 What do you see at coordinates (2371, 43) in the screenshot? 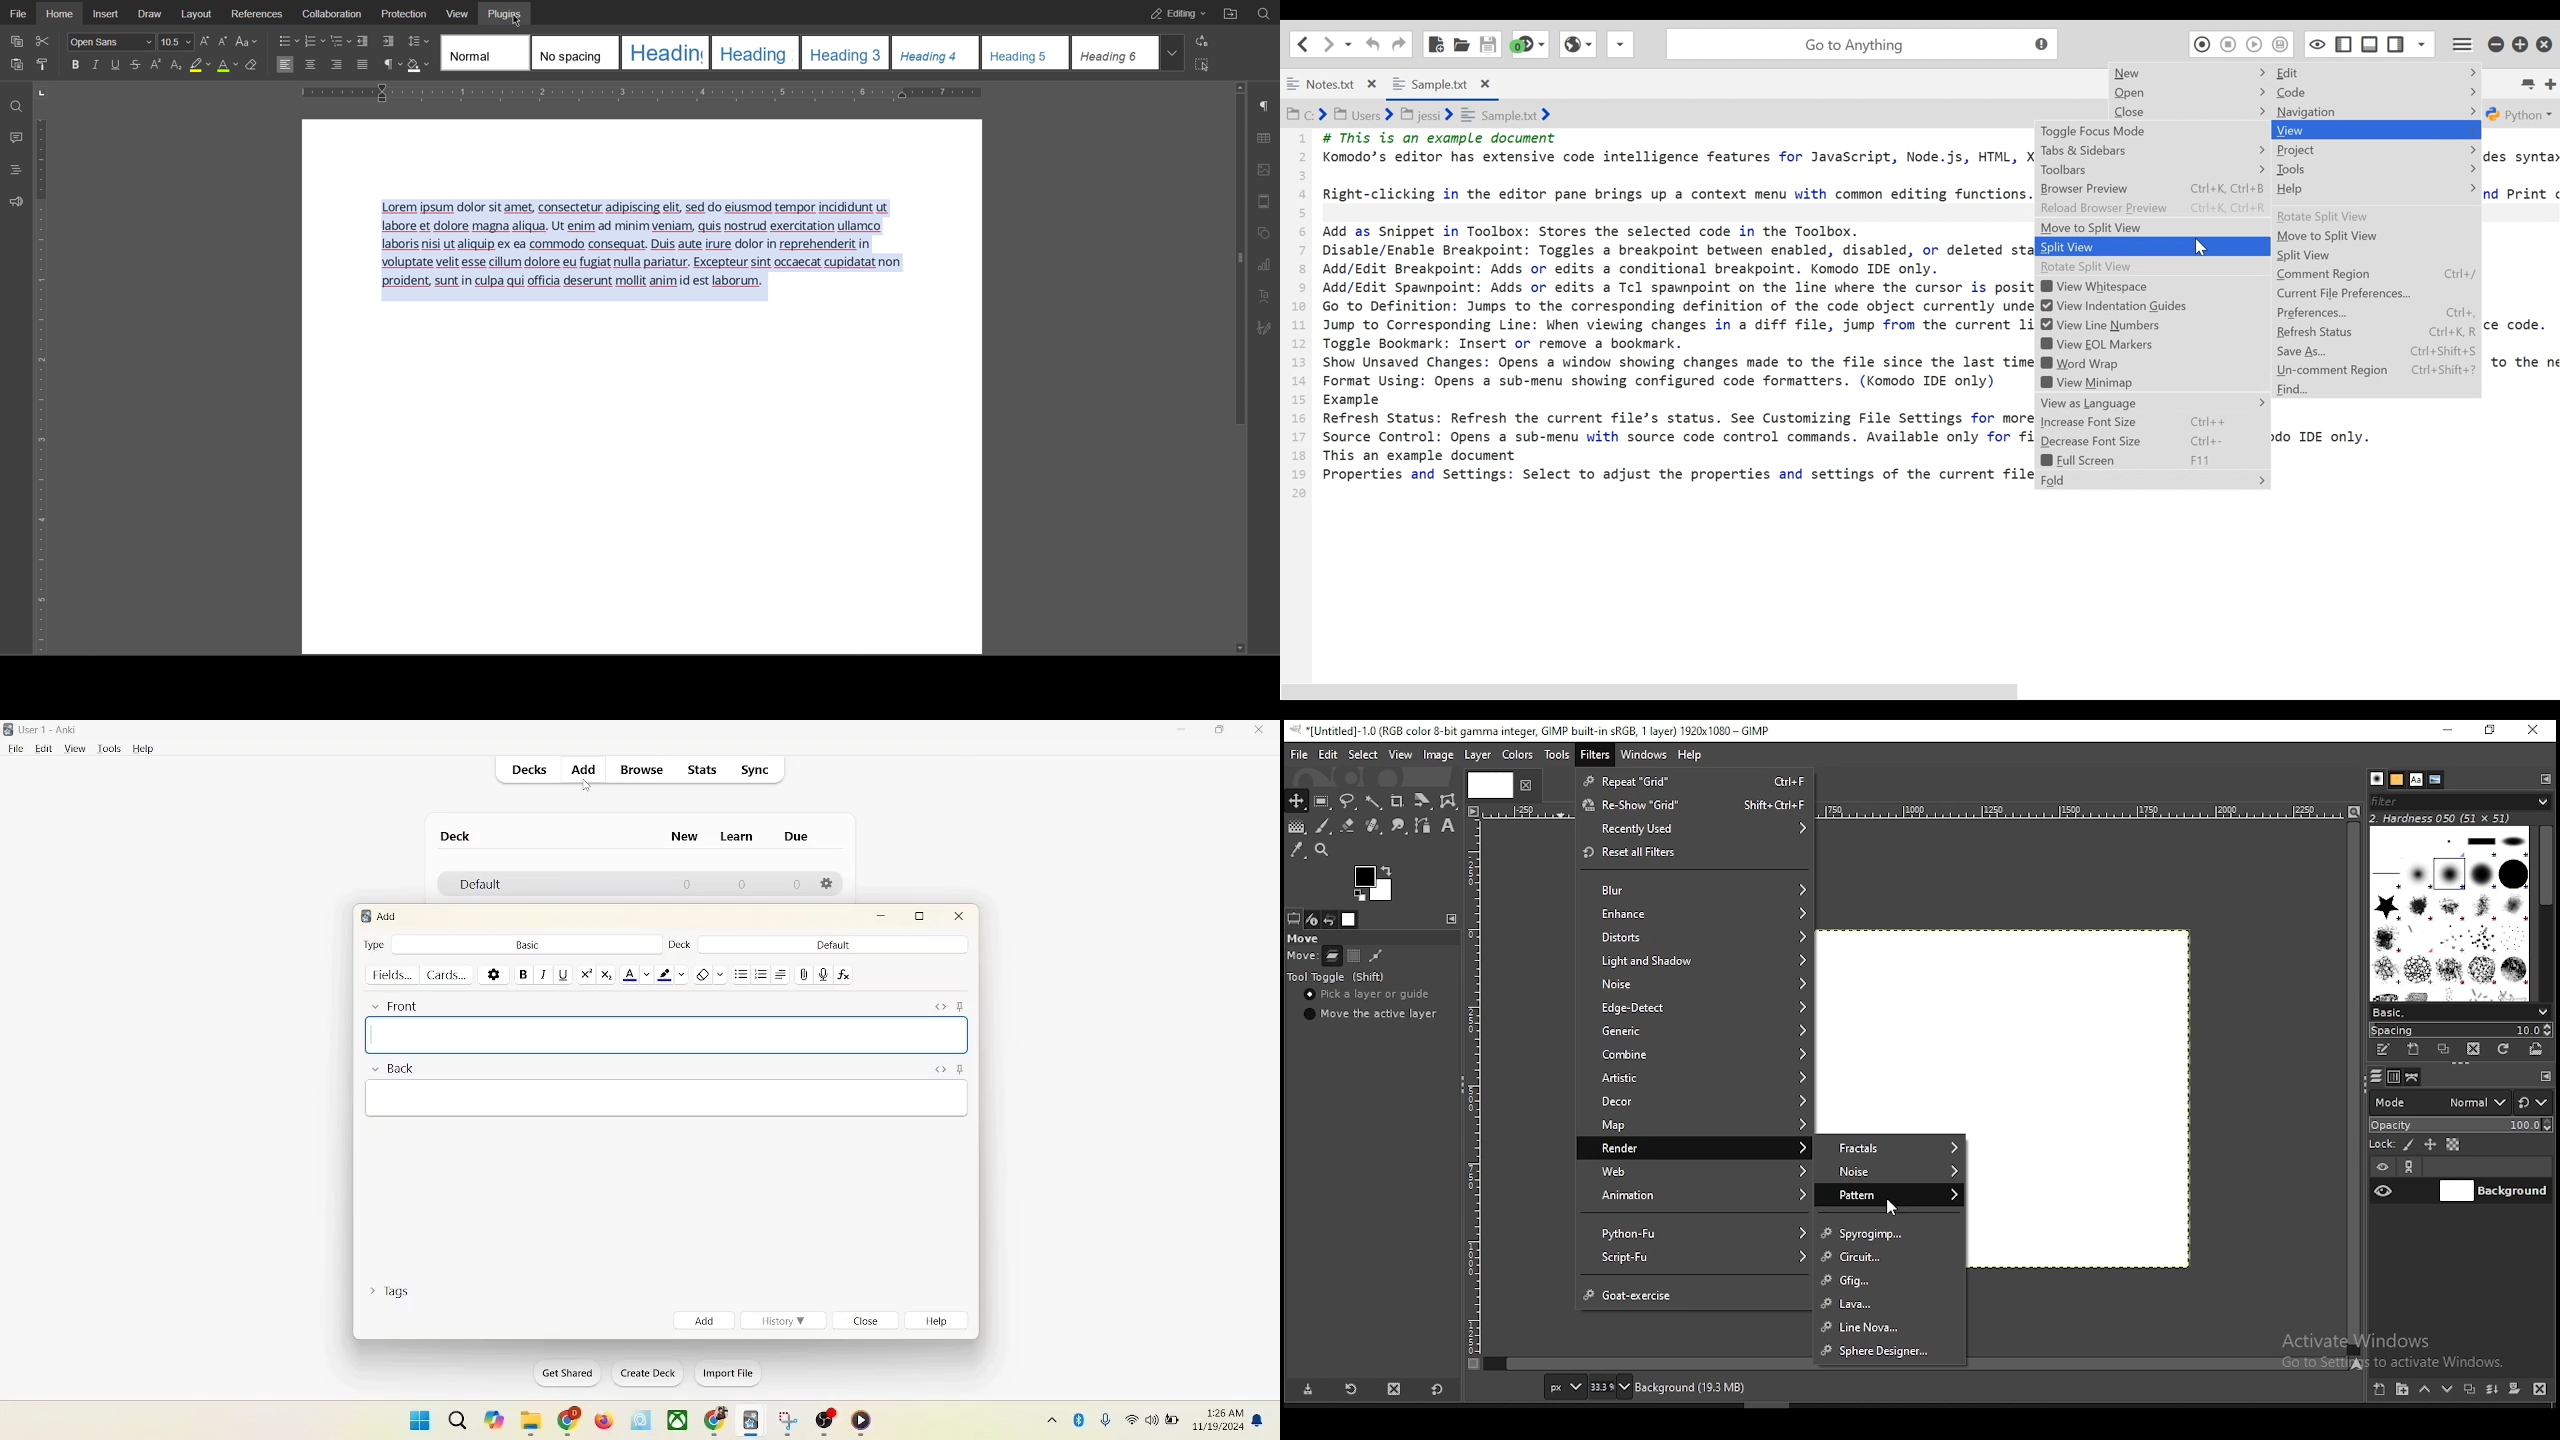
I see `Show/Hide Bottom Pane` at bounding box center [2371, 43].